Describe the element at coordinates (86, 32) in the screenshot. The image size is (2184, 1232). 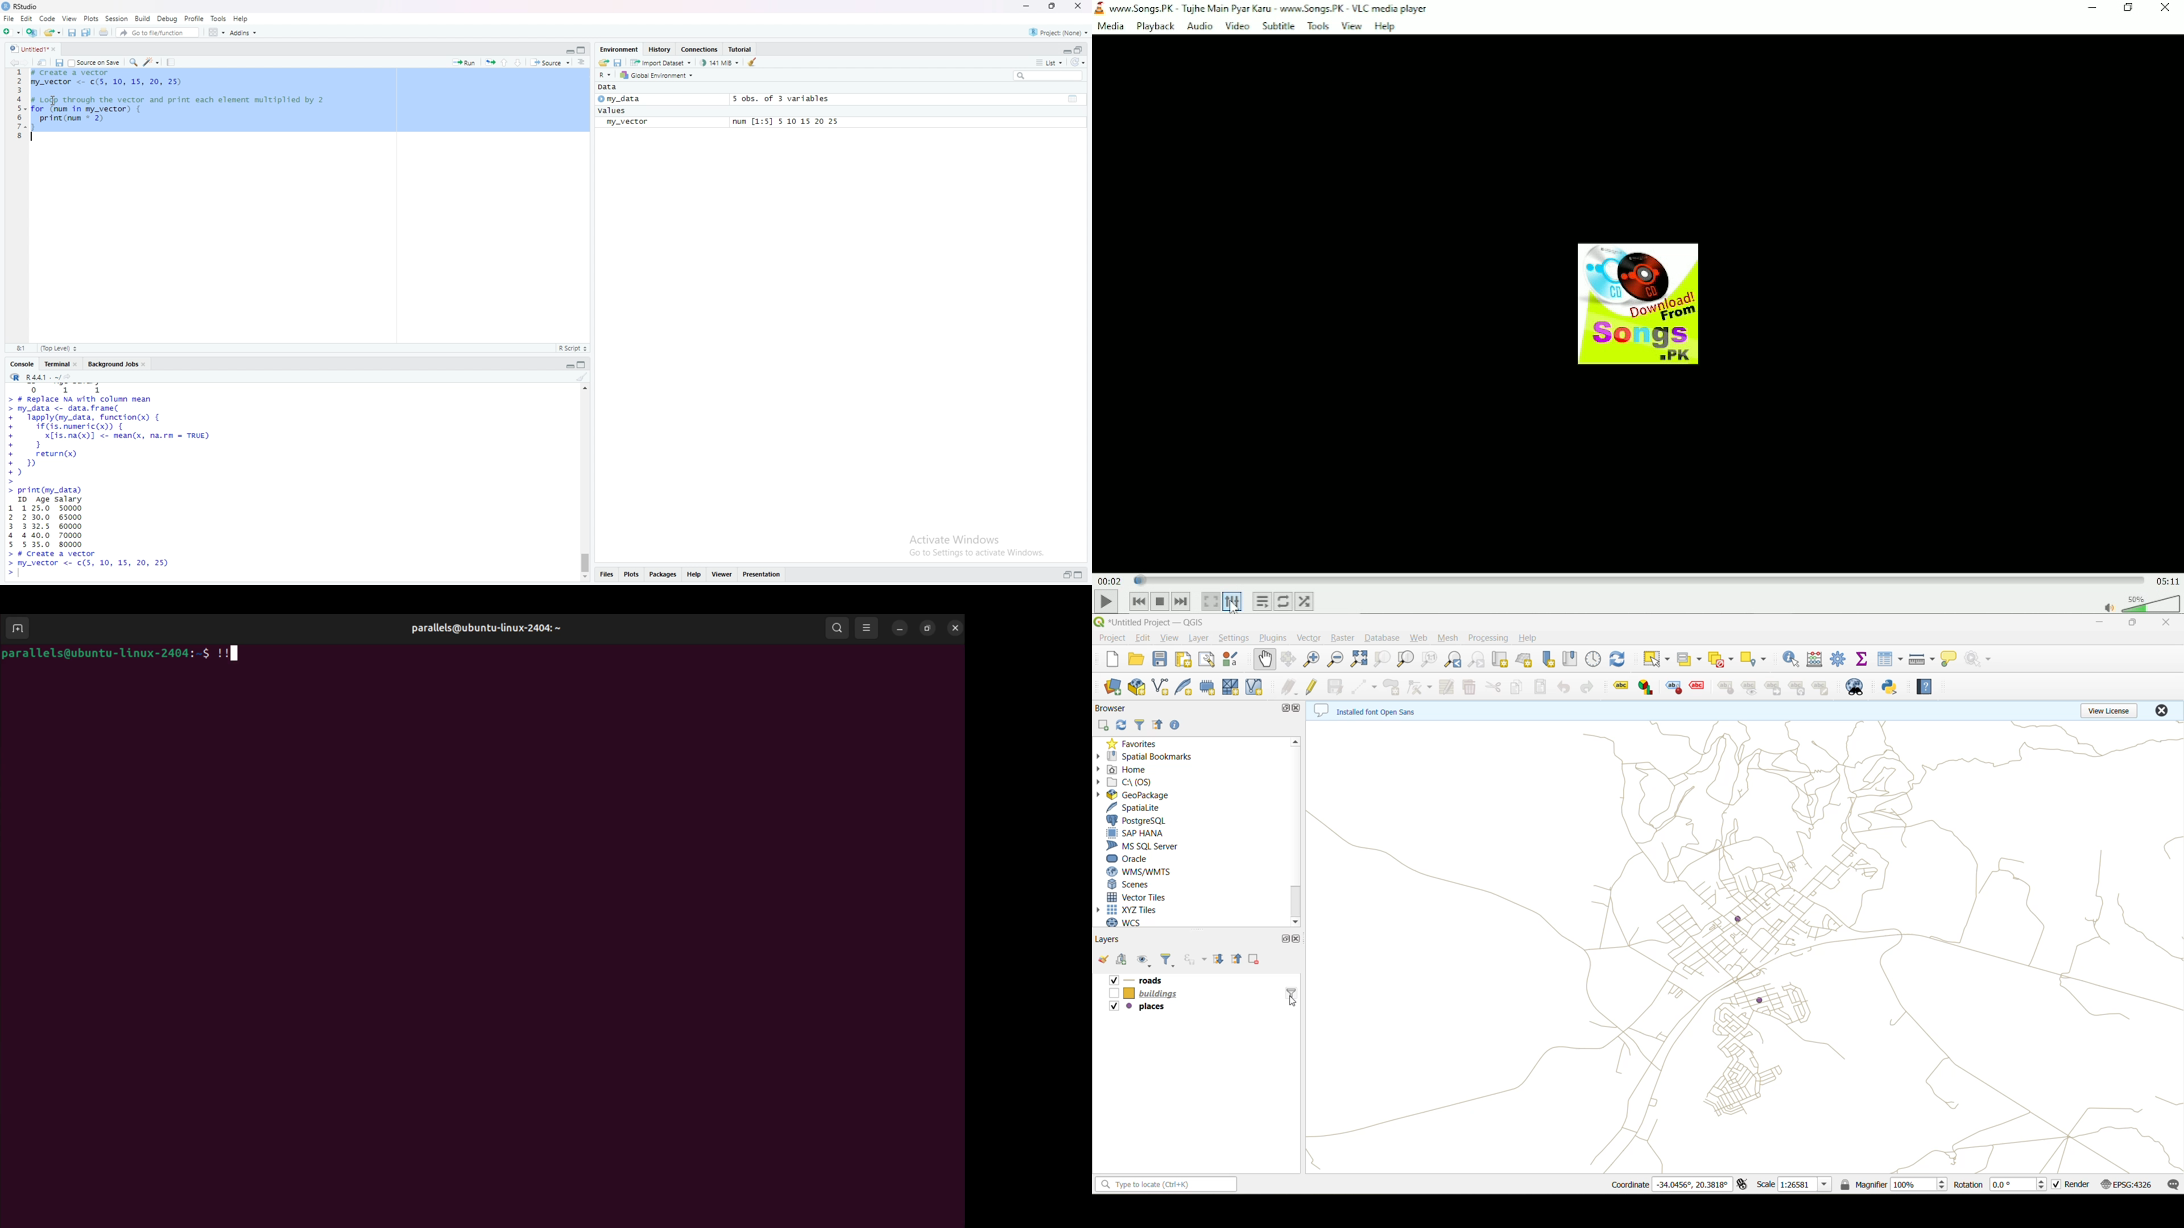
I see `save all open documents` at that location.